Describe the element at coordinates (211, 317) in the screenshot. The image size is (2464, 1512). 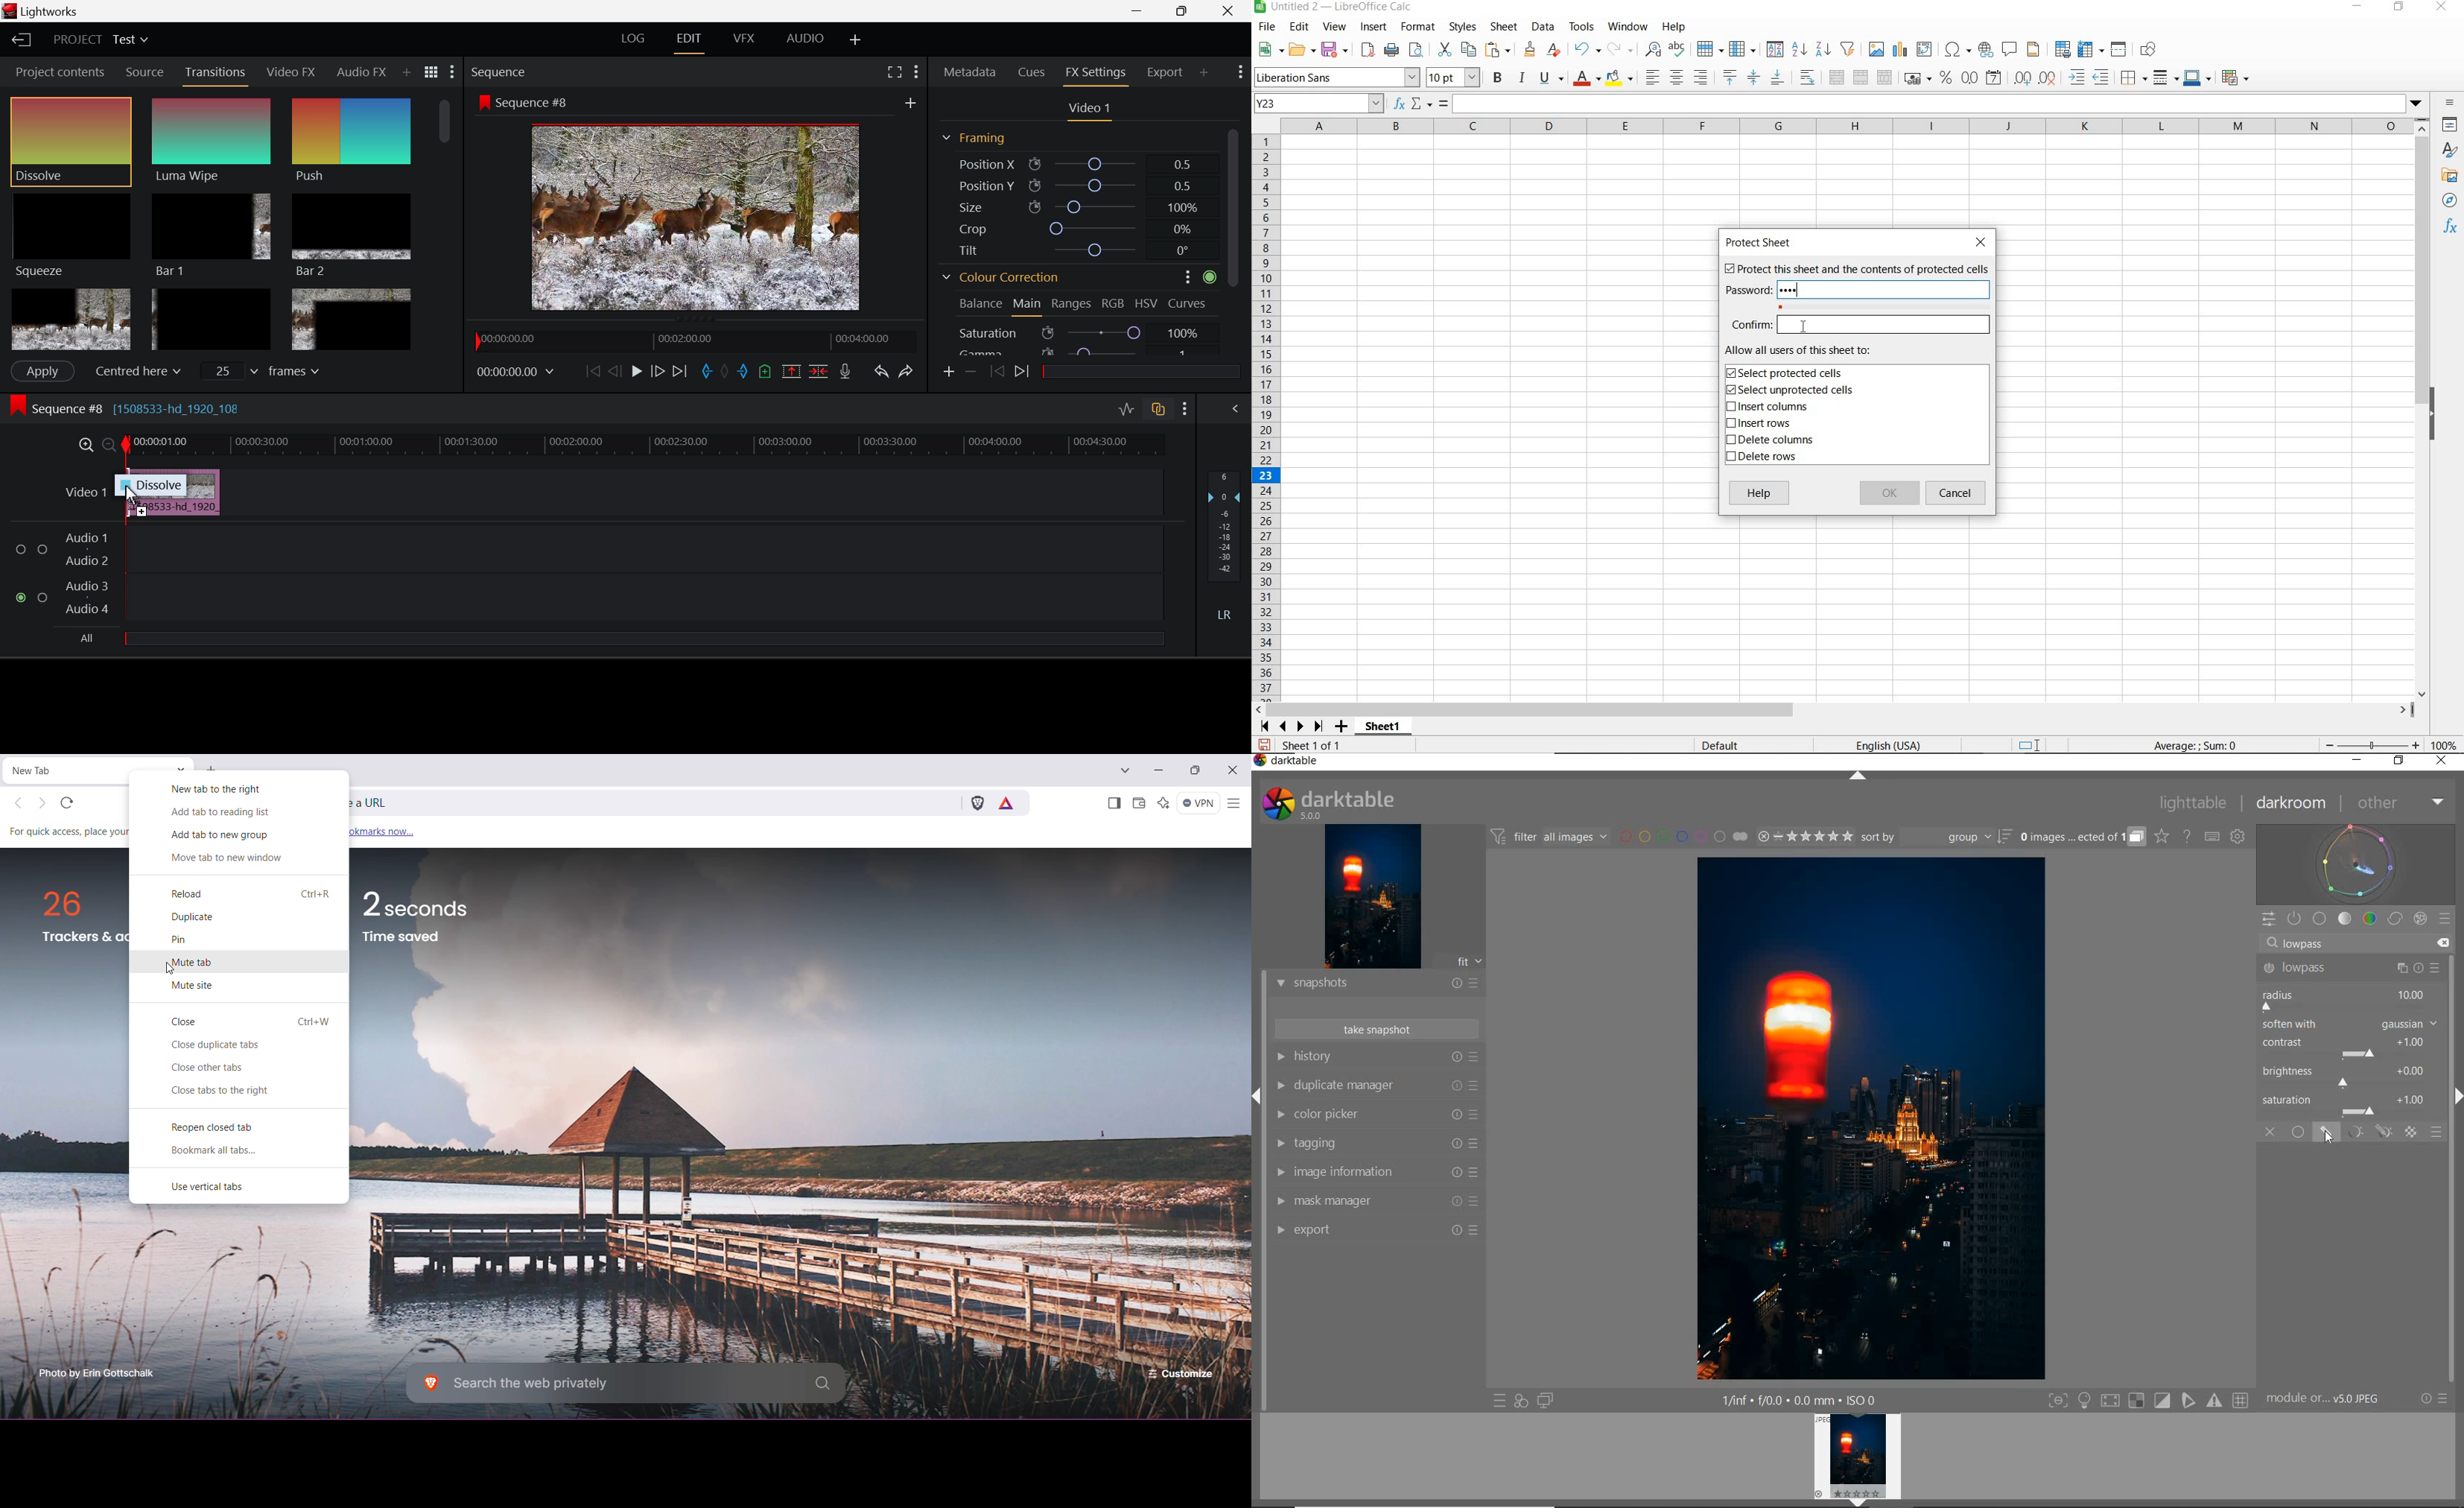
I see `Box 2` at that location.